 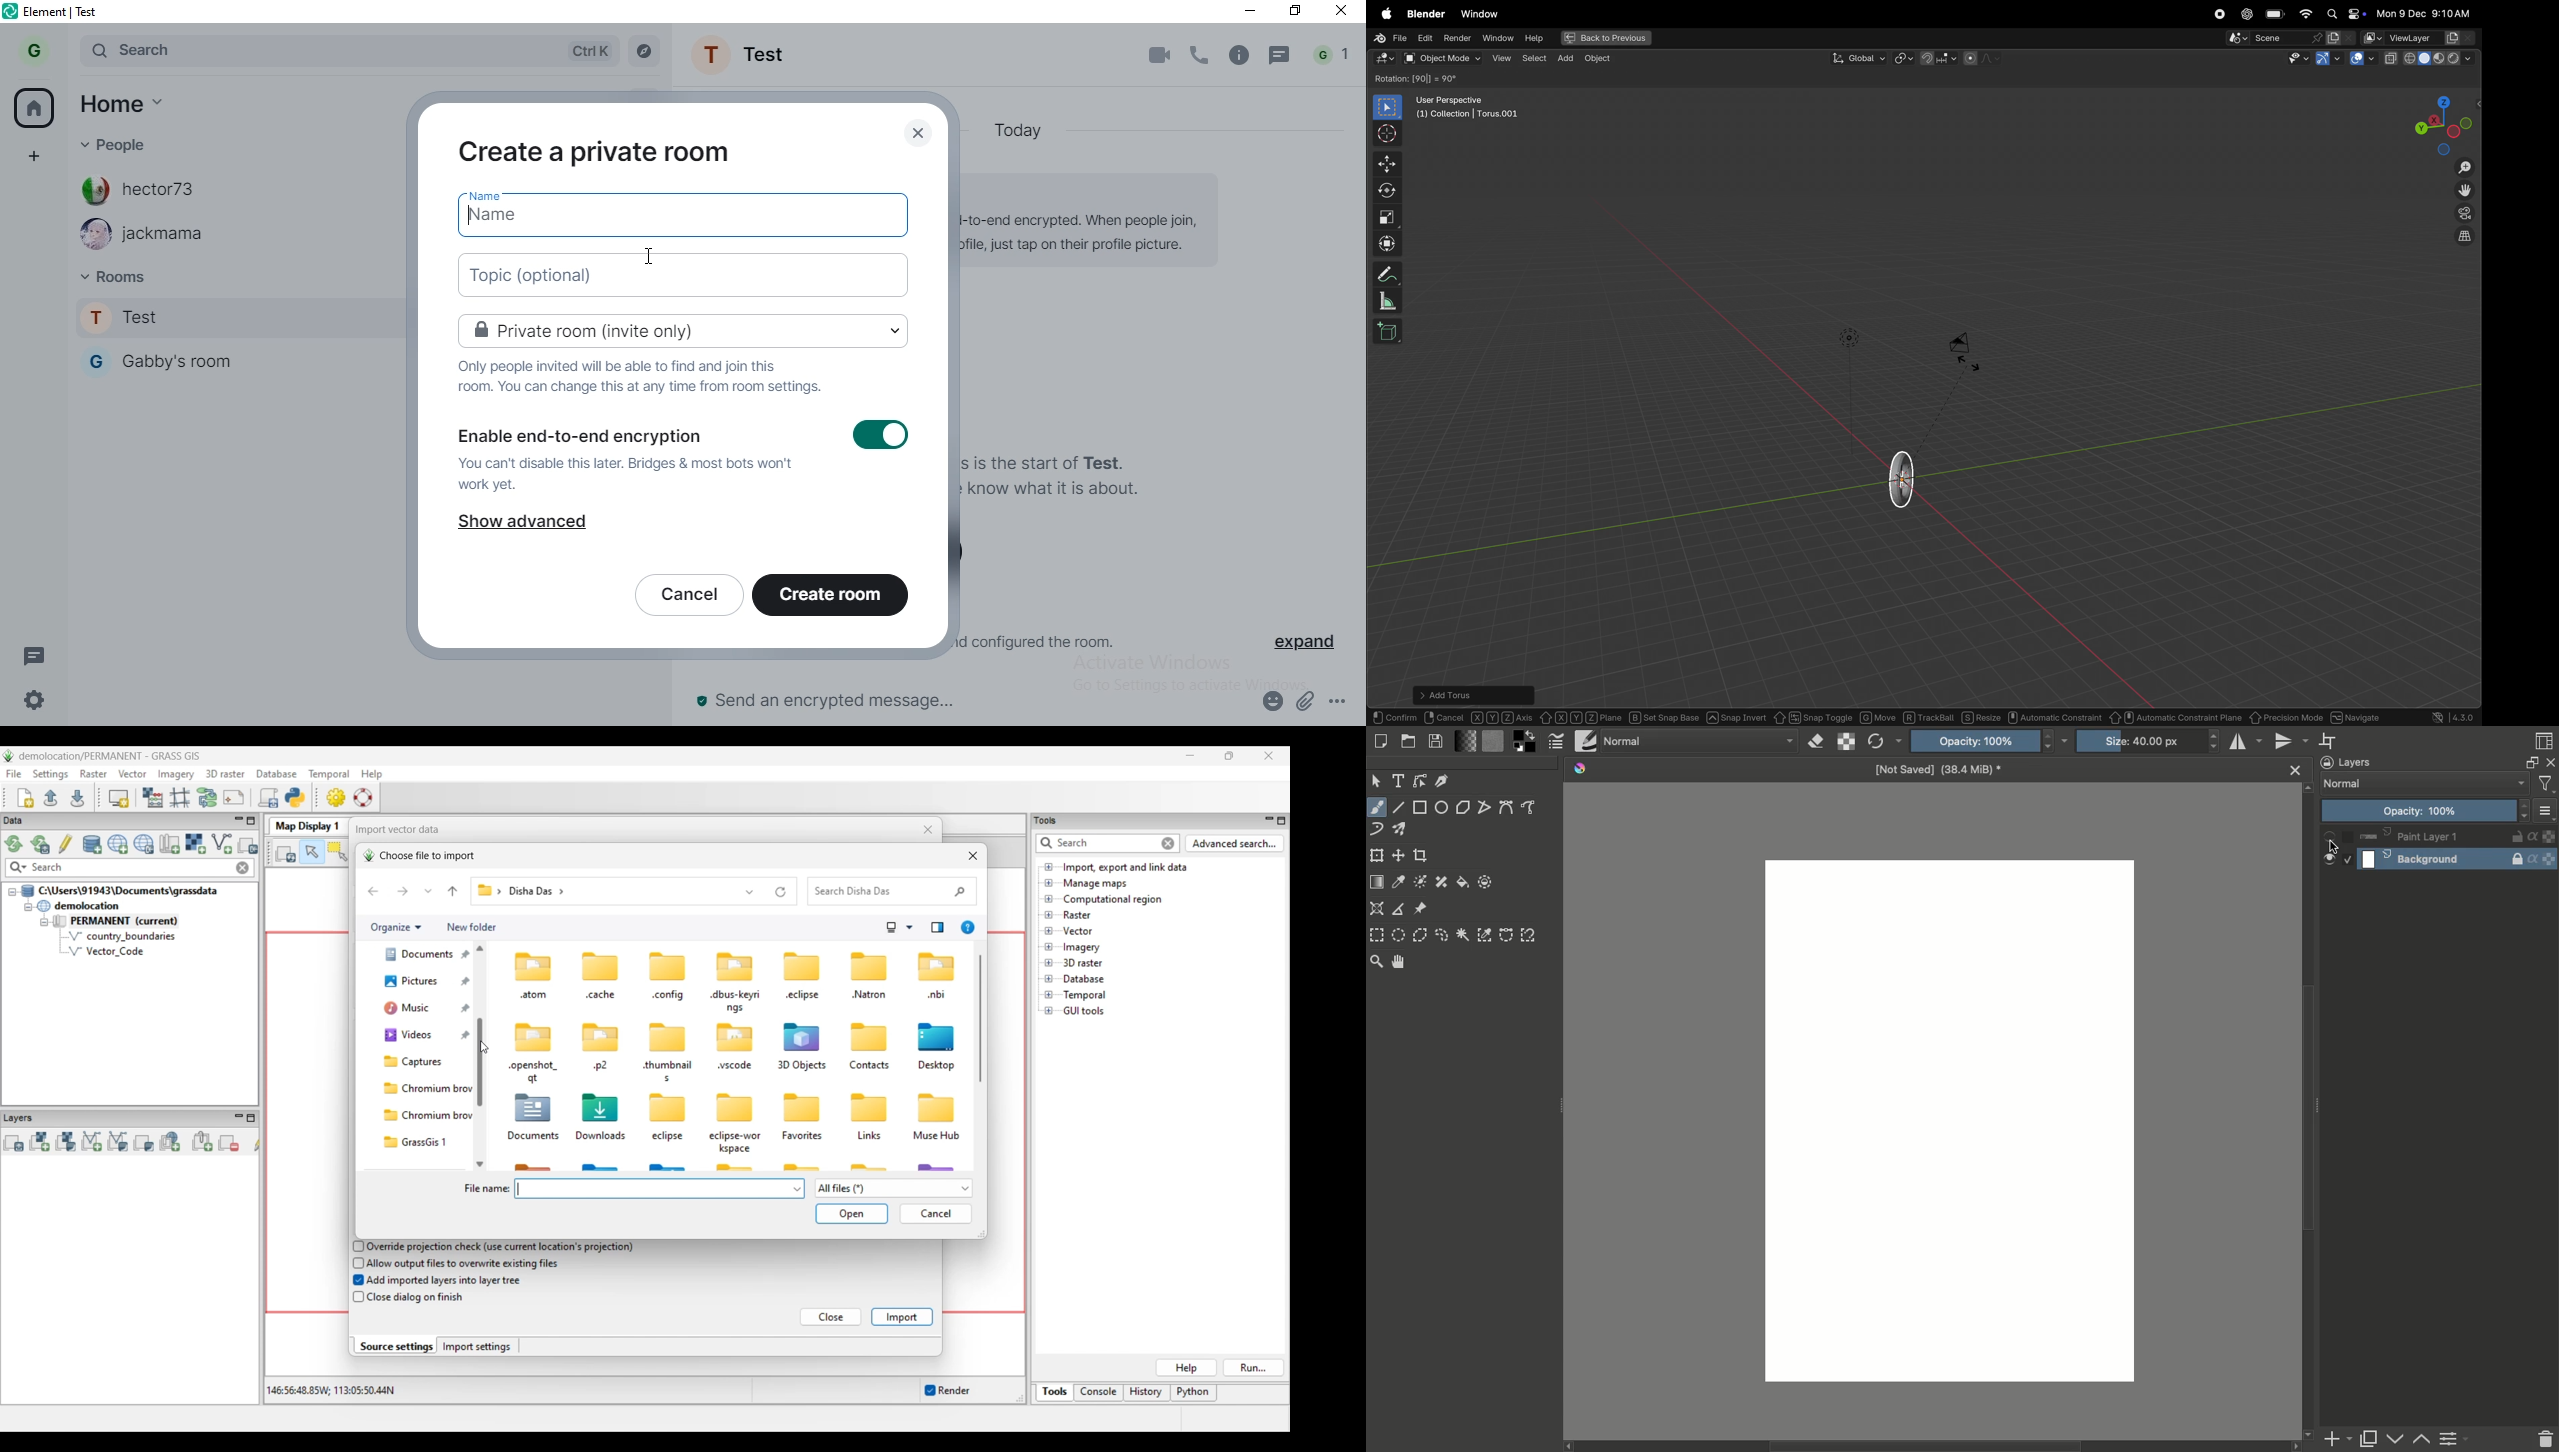 What do you see at coordinates (1906, 477) in the screenshot?
I see `torus` at bounding box center [1906, 477].